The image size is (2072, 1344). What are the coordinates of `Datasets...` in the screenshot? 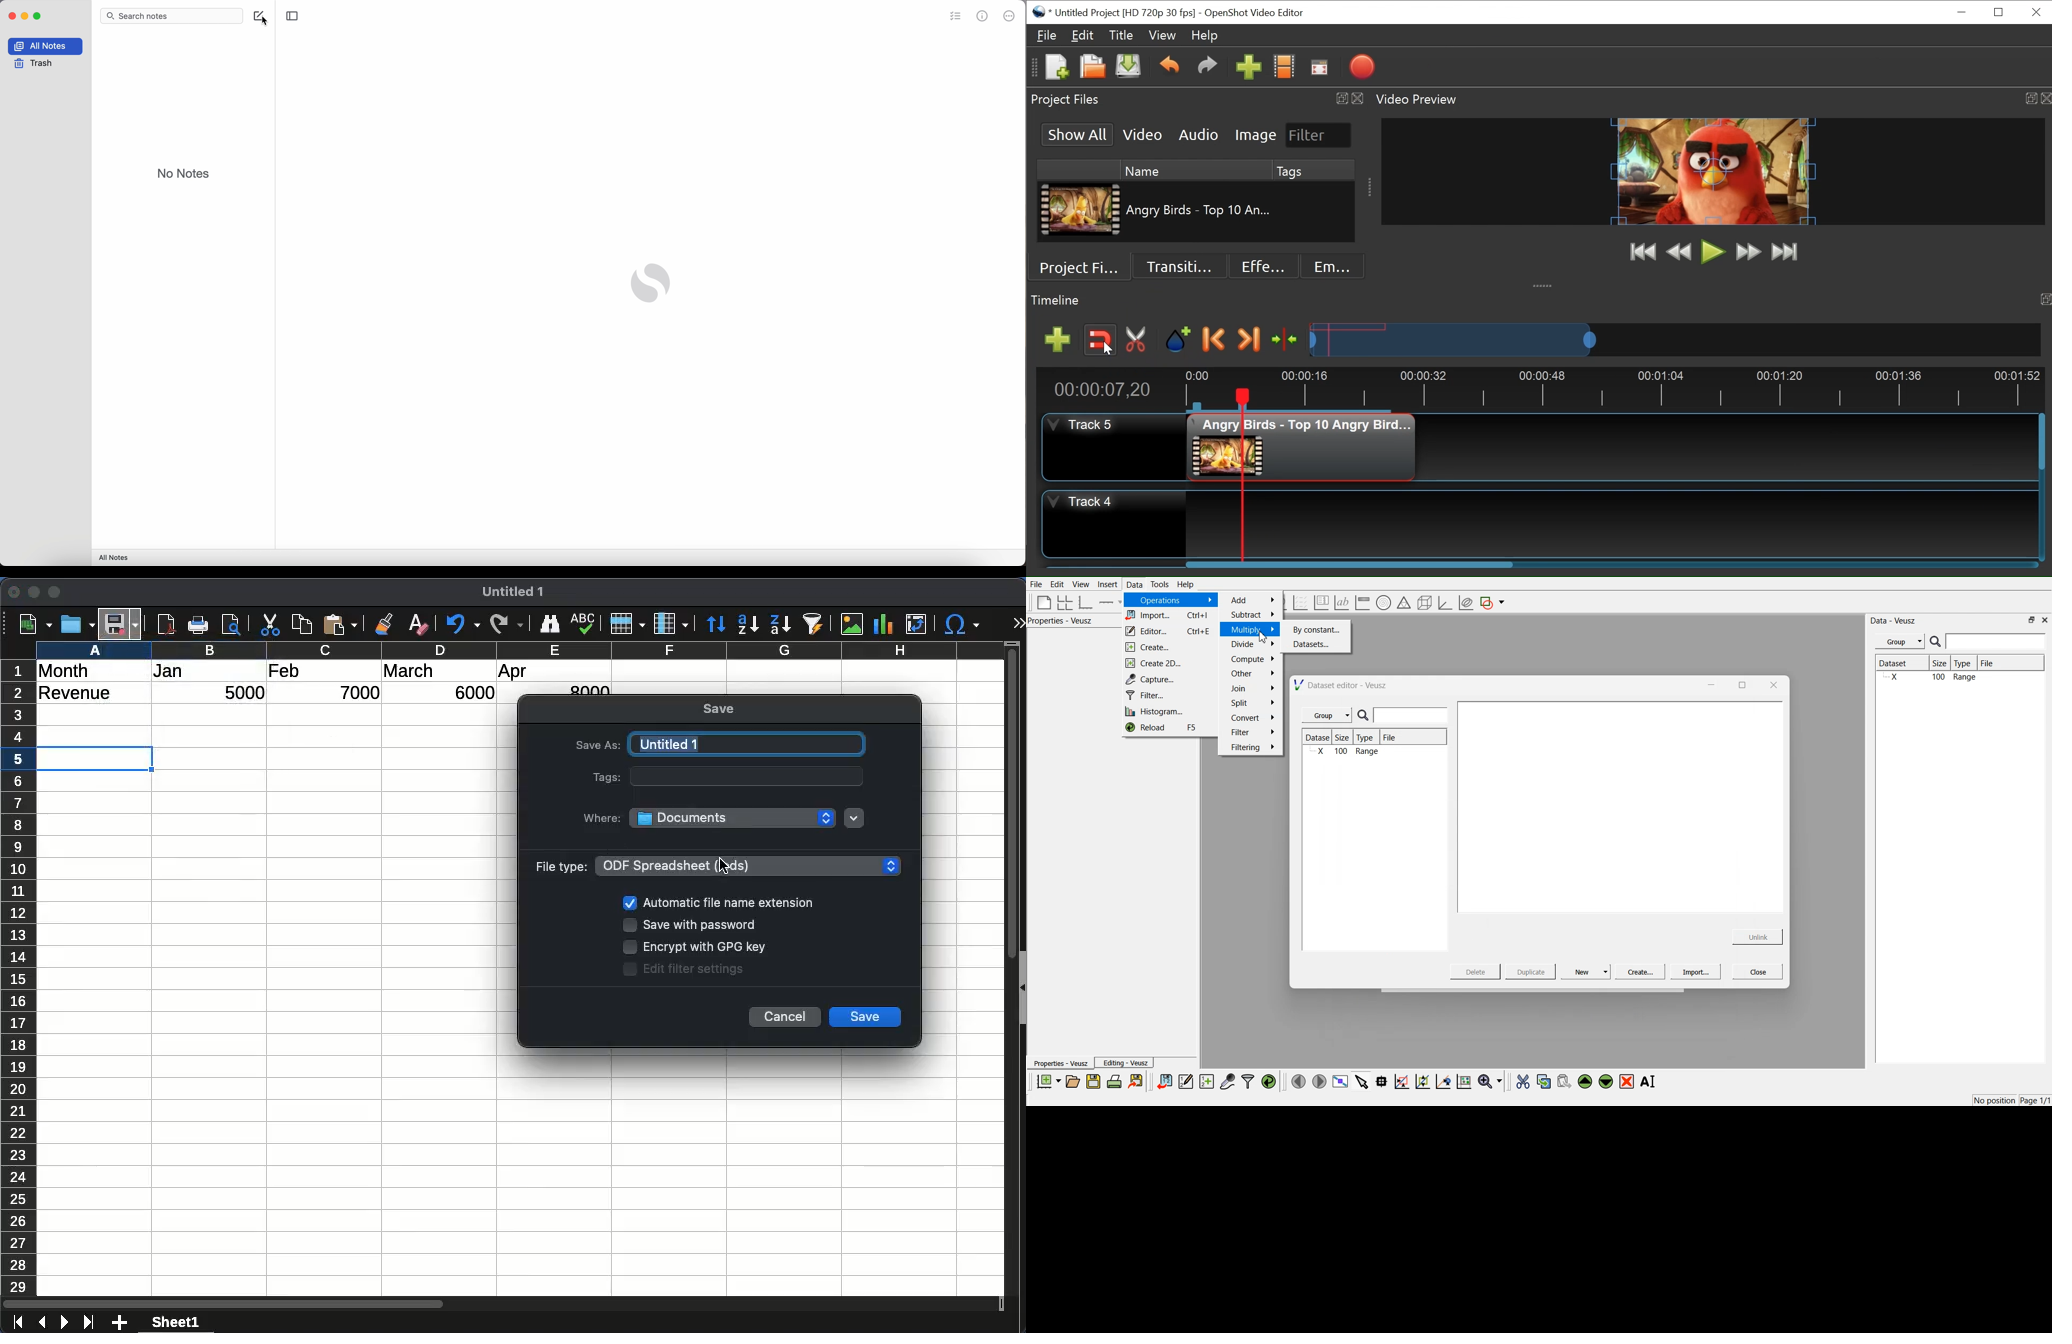 It's located at (1319, 645).